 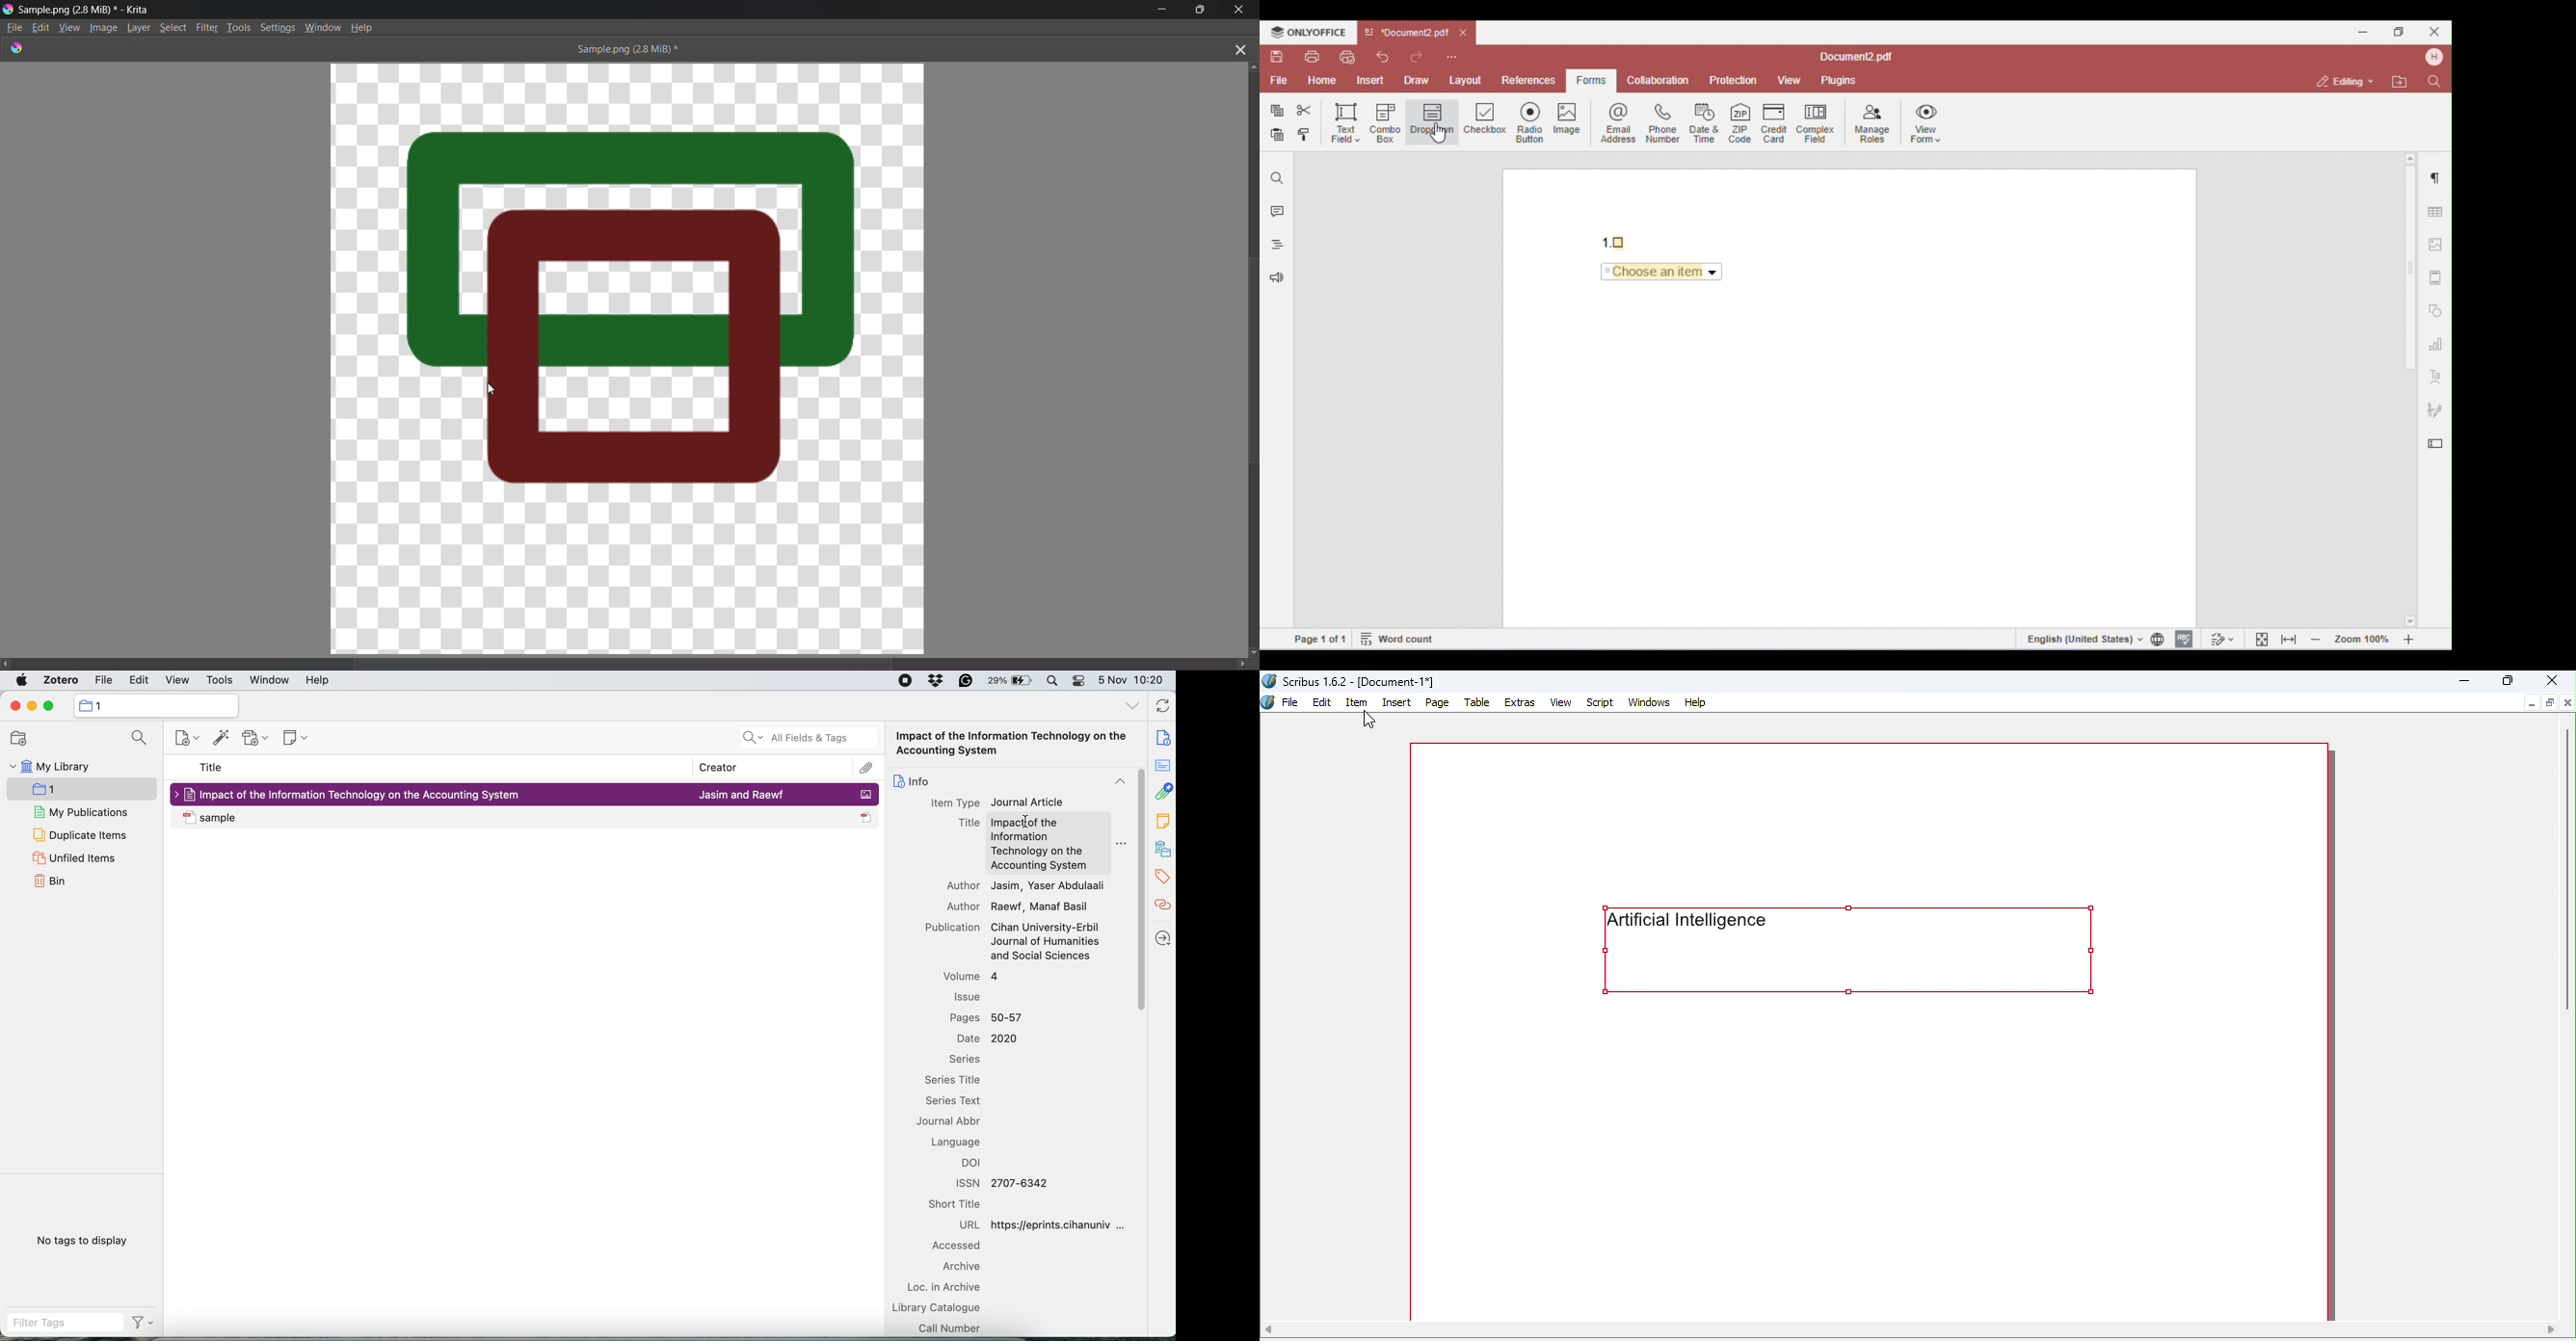 What do you see at coordinates (240, 26) in the screenshot?
I see `Tools` at bounding box center [240, 26].